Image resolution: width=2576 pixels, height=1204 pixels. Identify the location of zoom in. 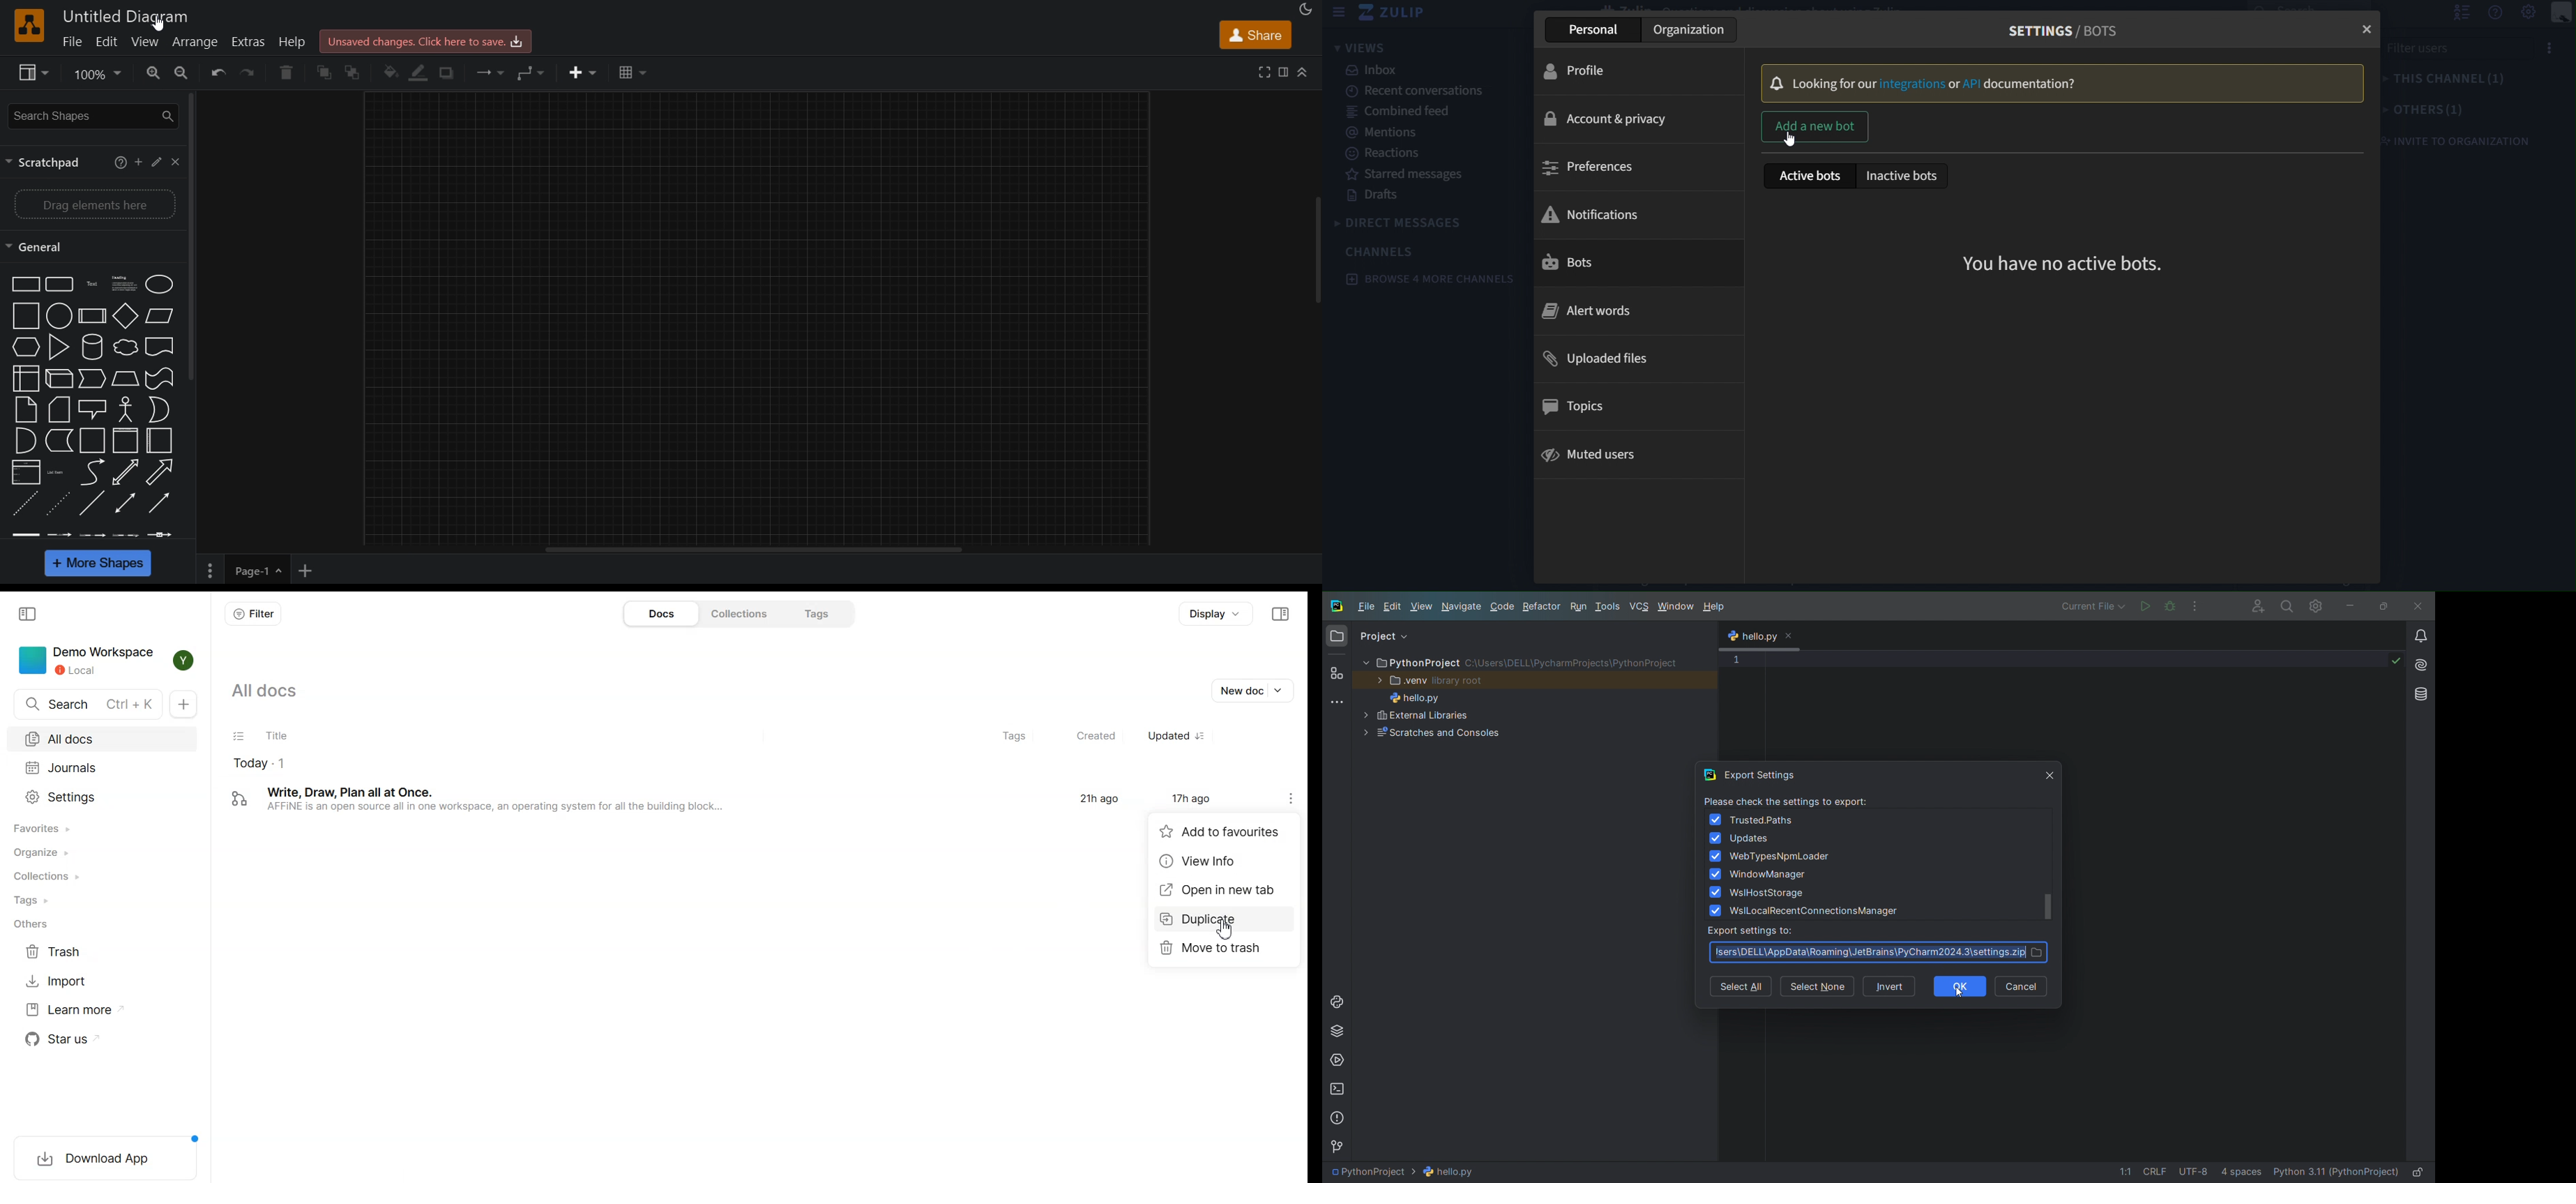
(153, 74).